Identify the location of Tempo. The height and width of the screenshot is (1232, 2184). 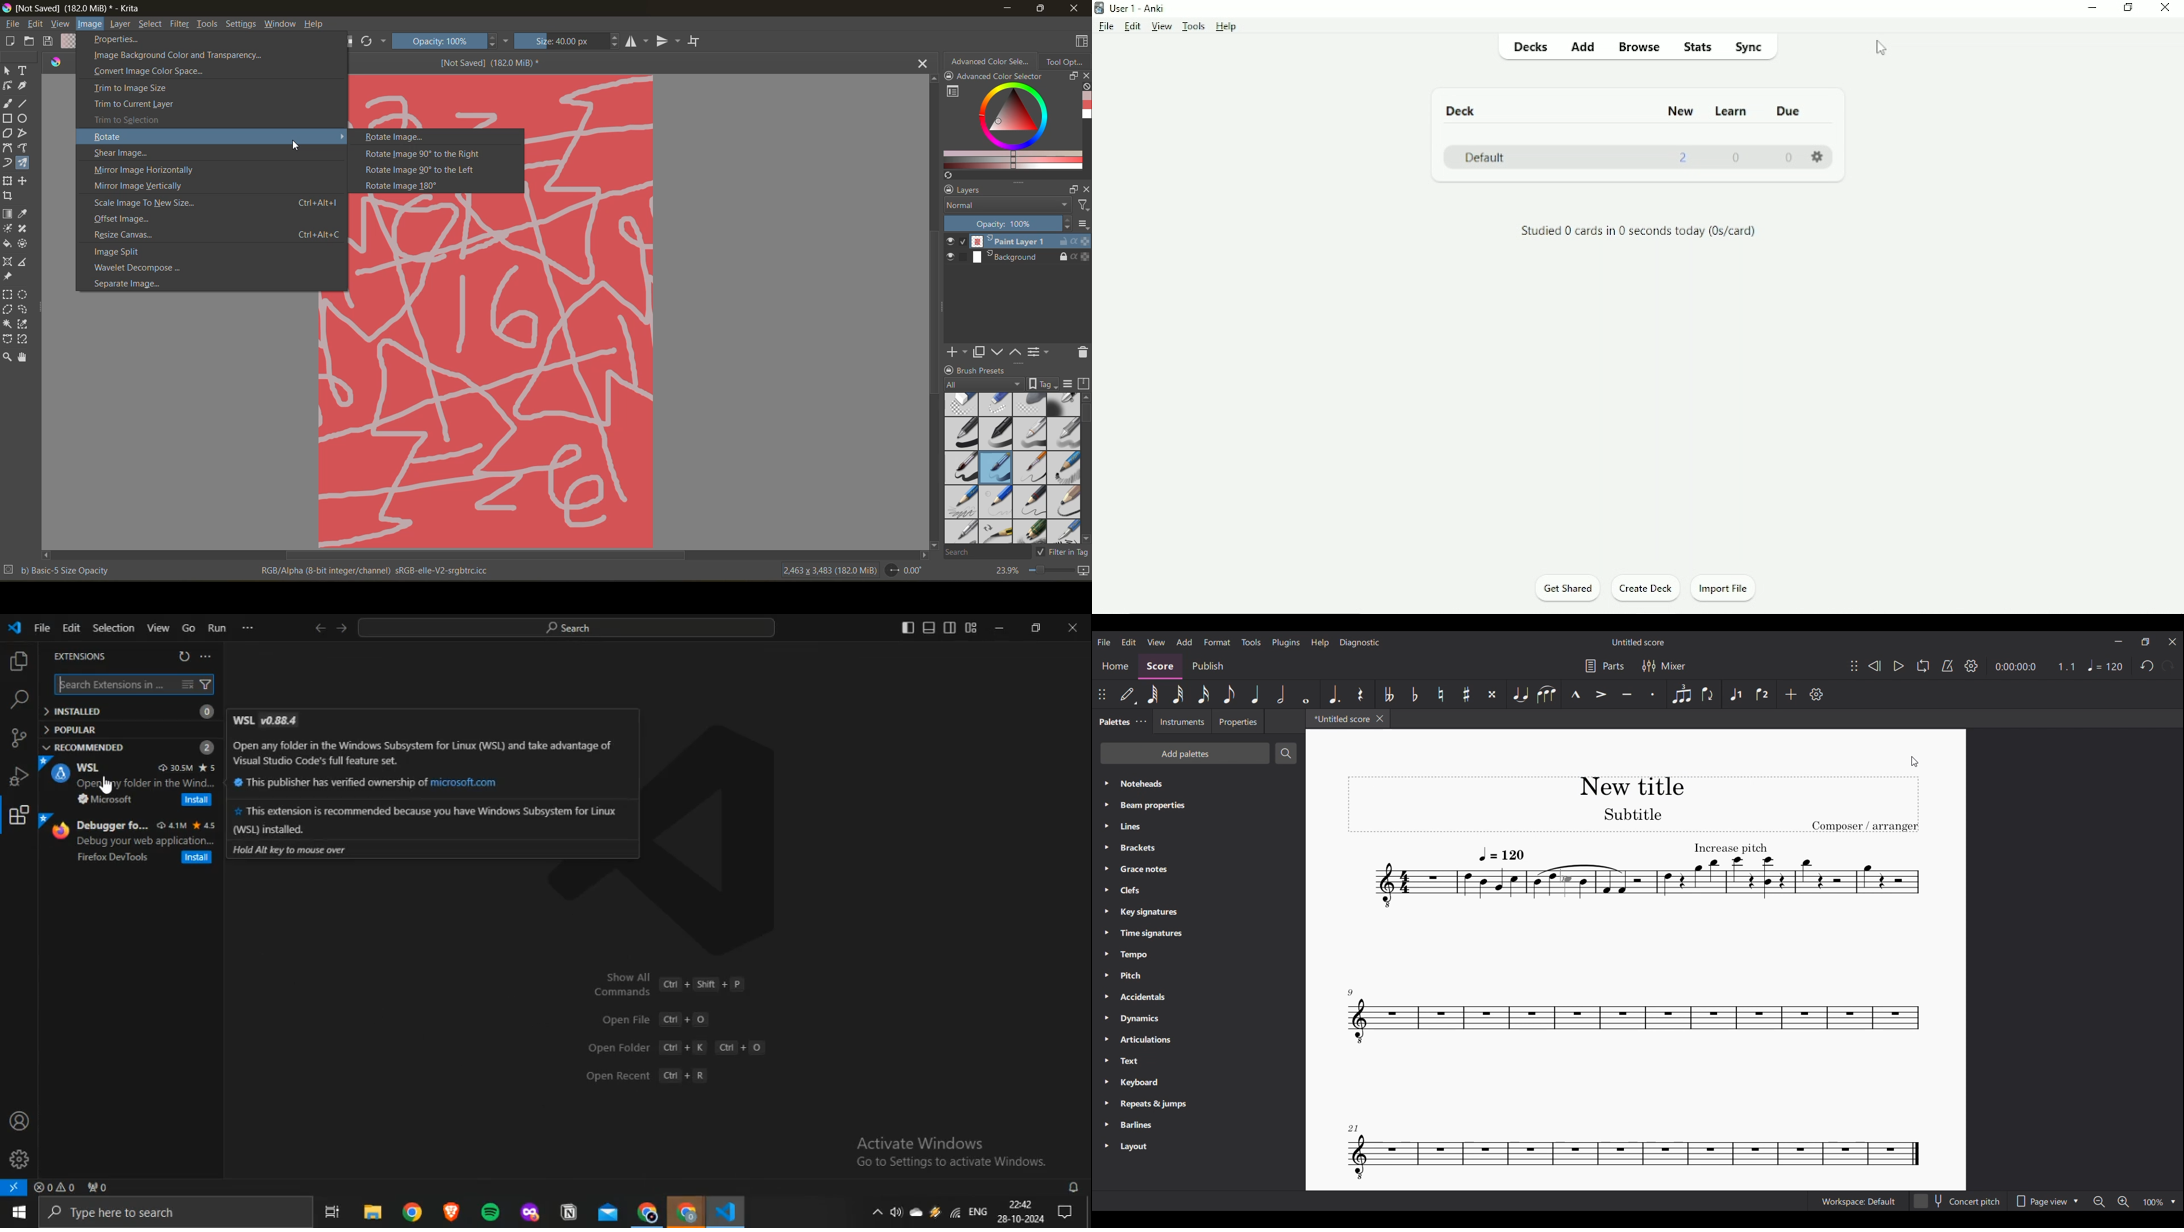
(2106, 665).